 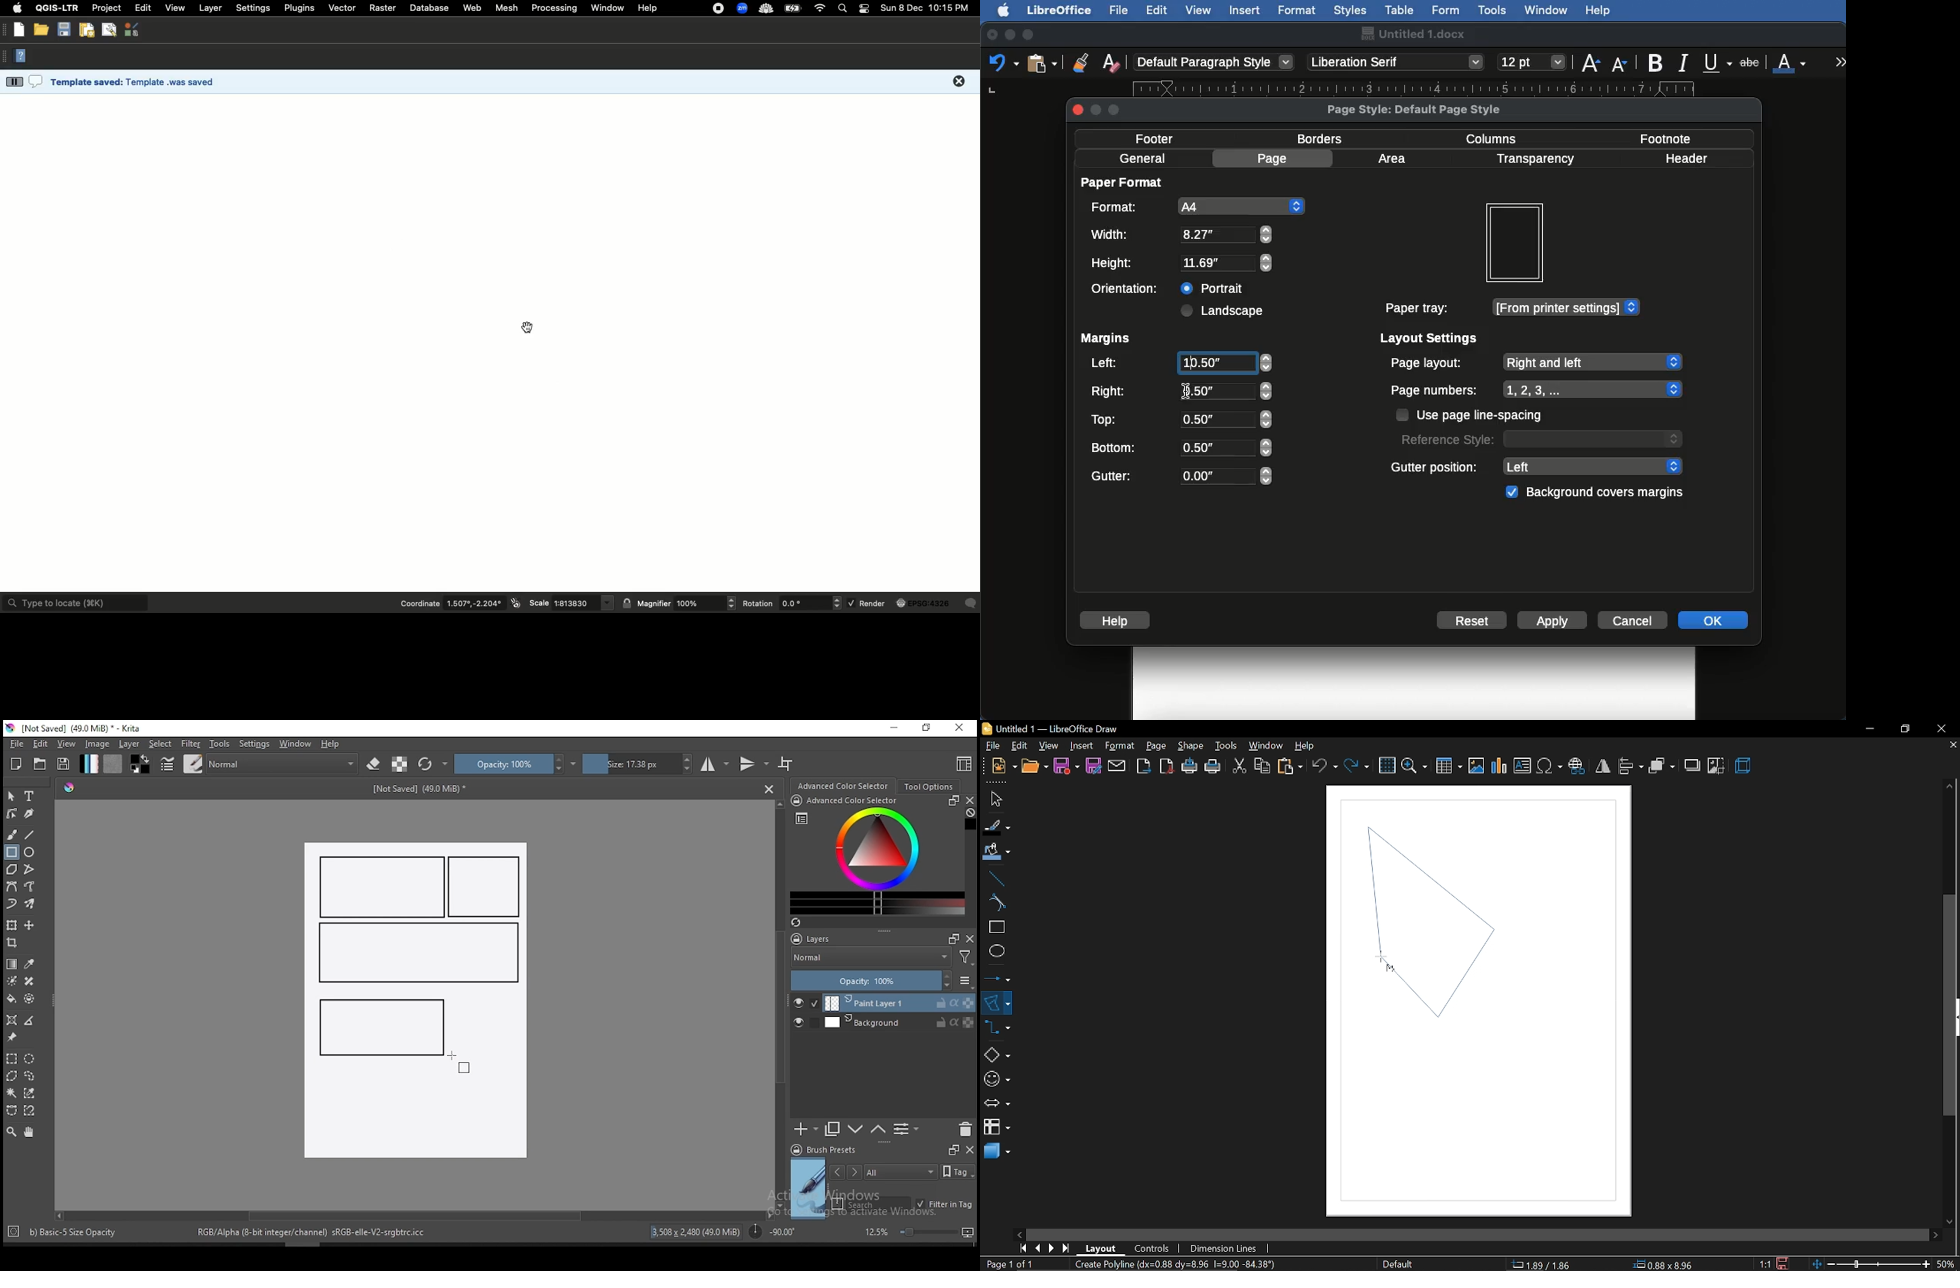 What do you see at coordinates (1226, 746) in the screenshot?
I see `tools` at bounding box center [1226, 746].